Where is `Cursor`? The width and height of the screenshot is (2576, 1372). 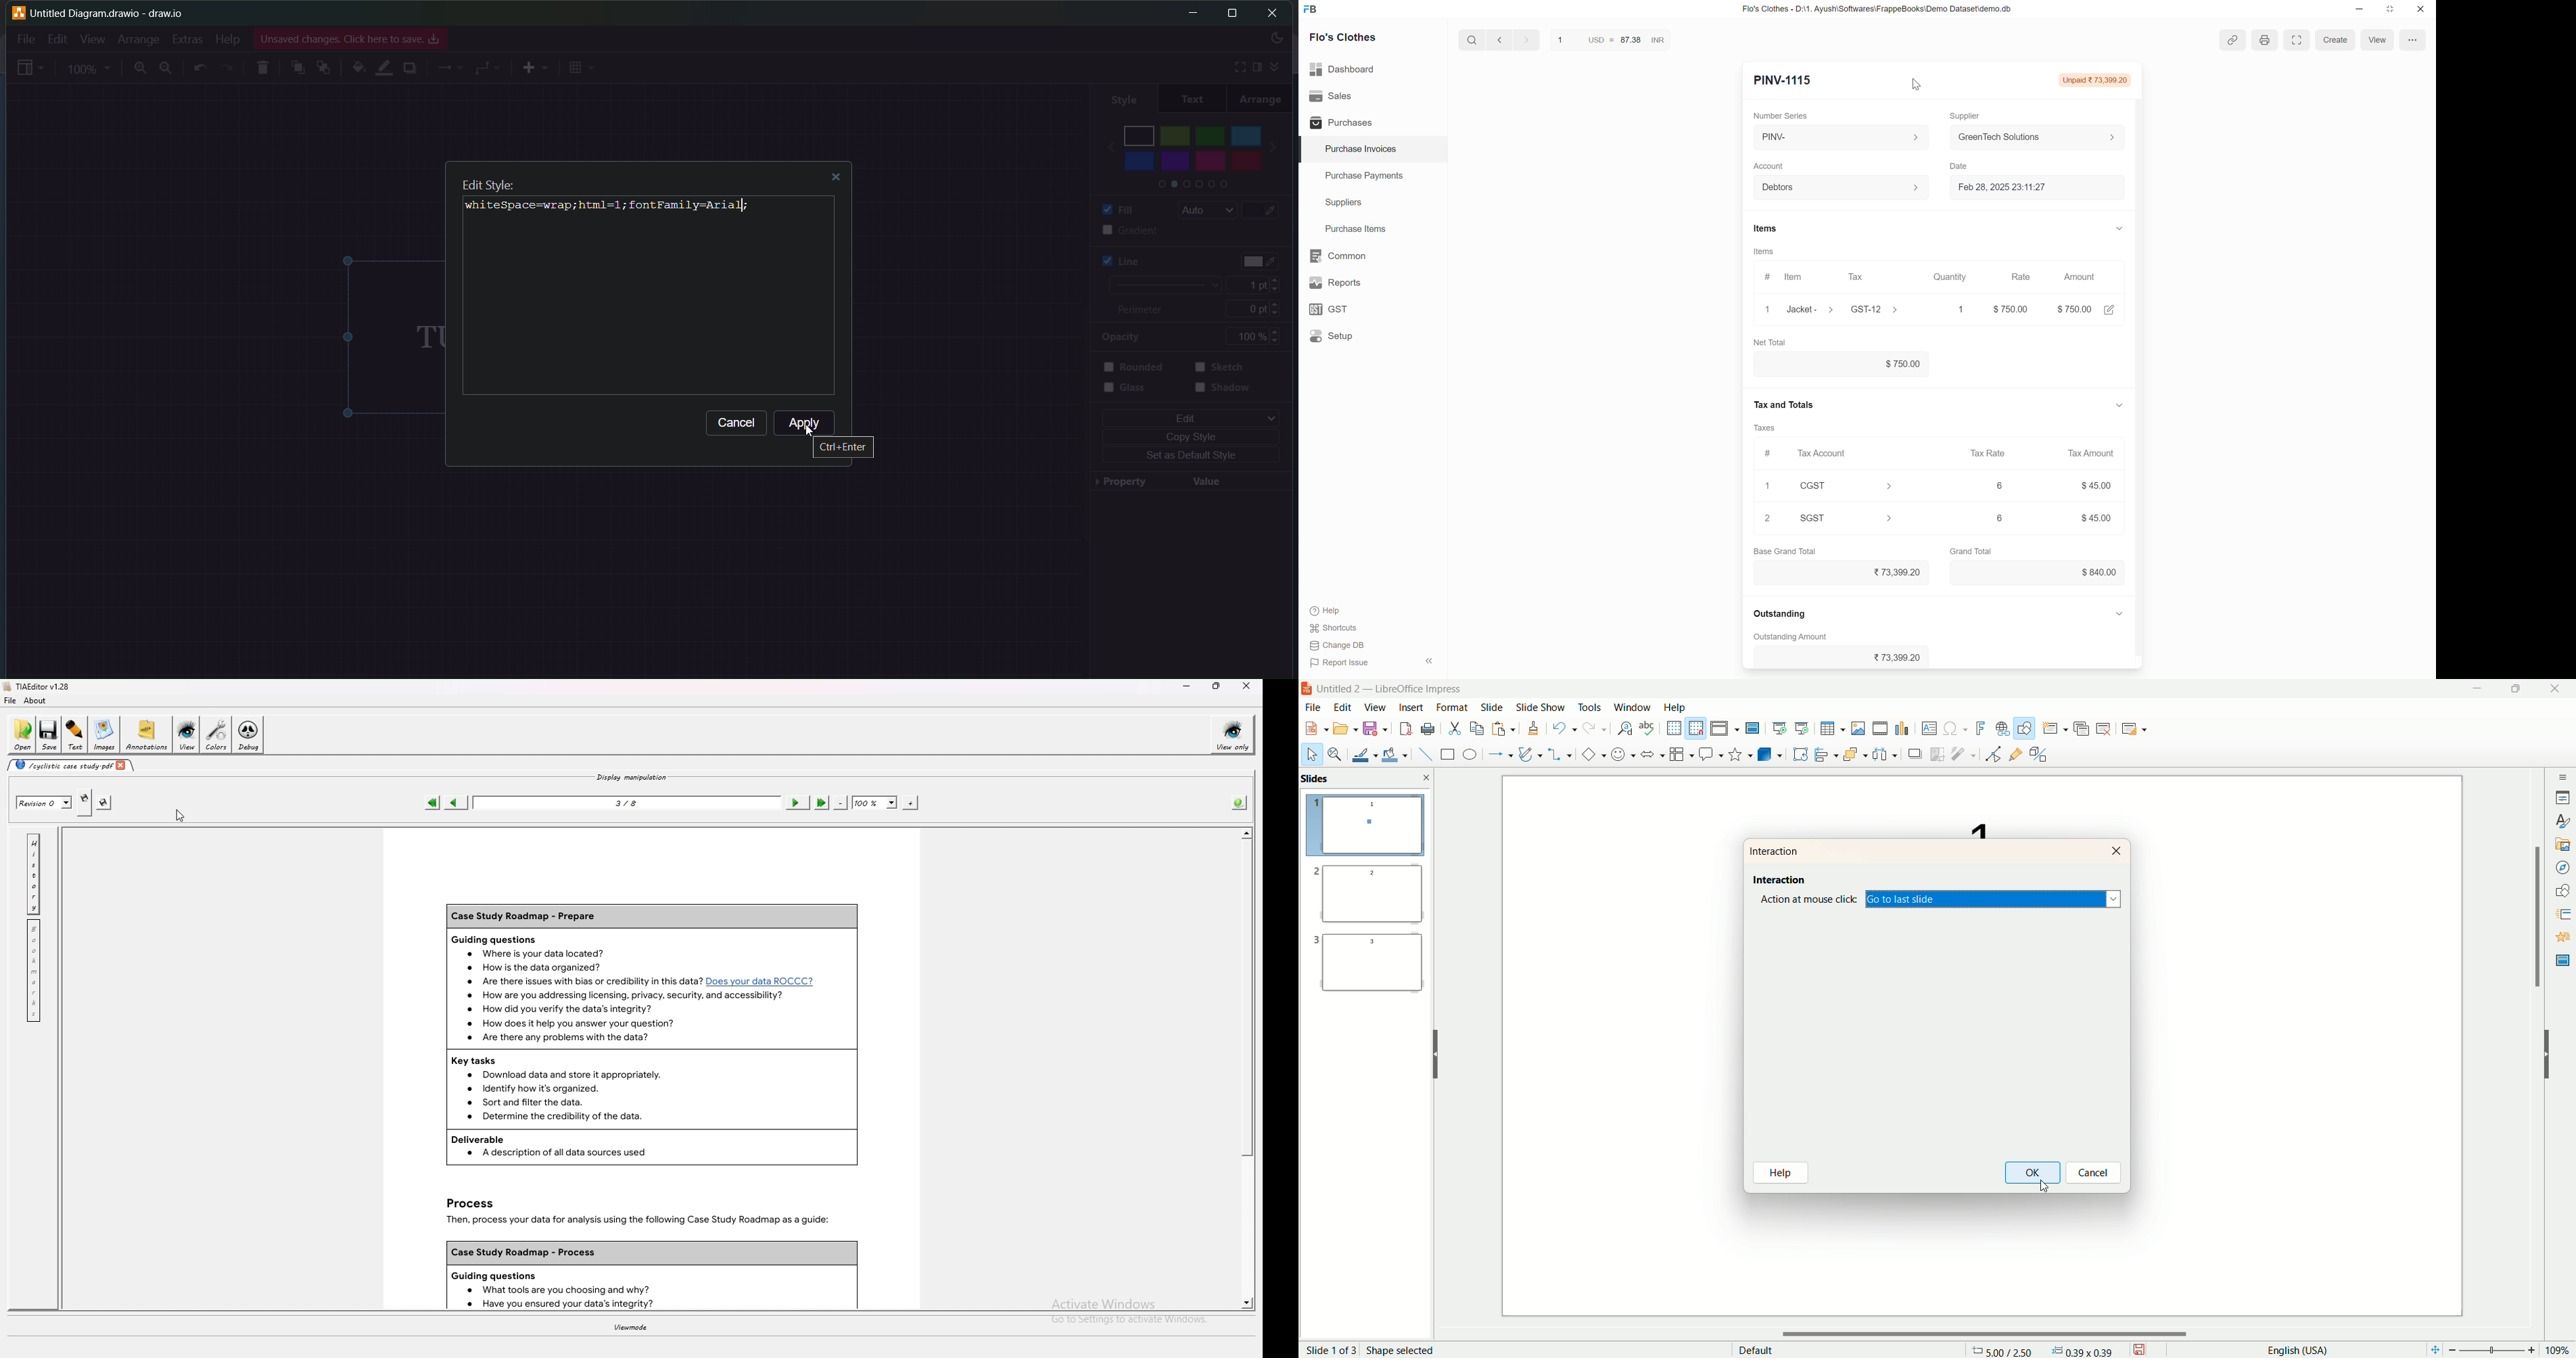
Cursor is located at coordinates (1916, 84).